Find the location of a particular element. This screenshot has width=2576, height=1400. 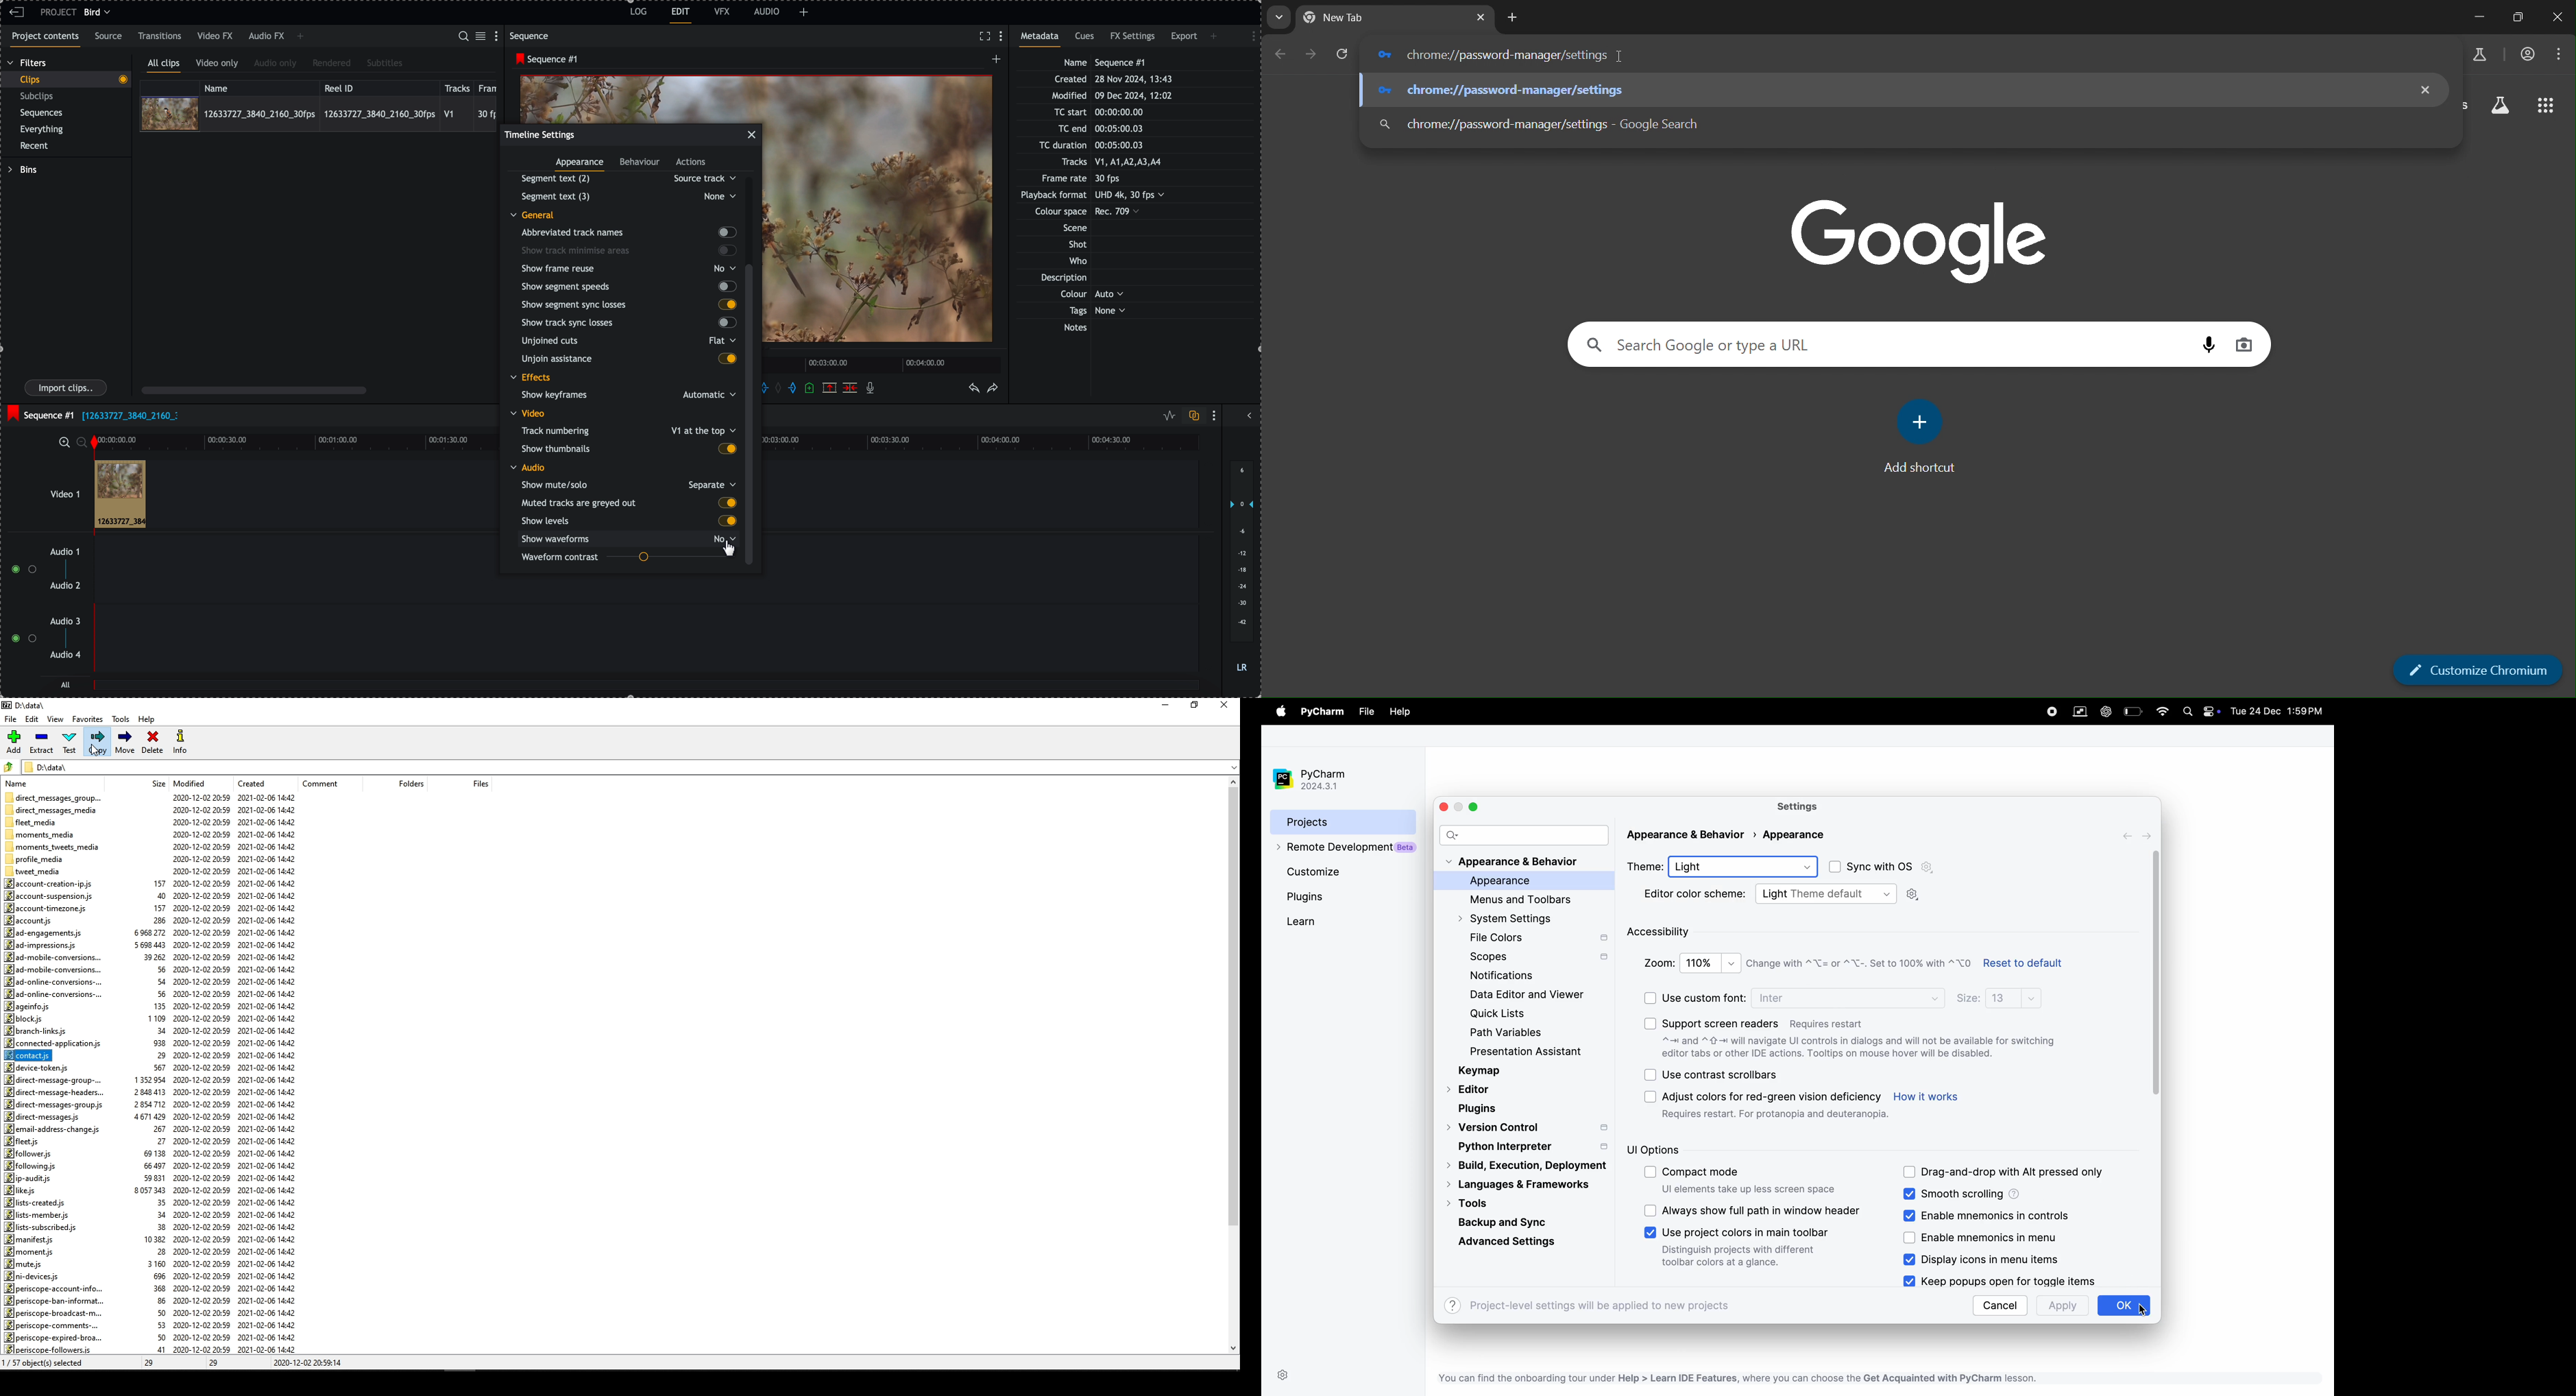

zoom ouy is located at coordinates (83, 442).